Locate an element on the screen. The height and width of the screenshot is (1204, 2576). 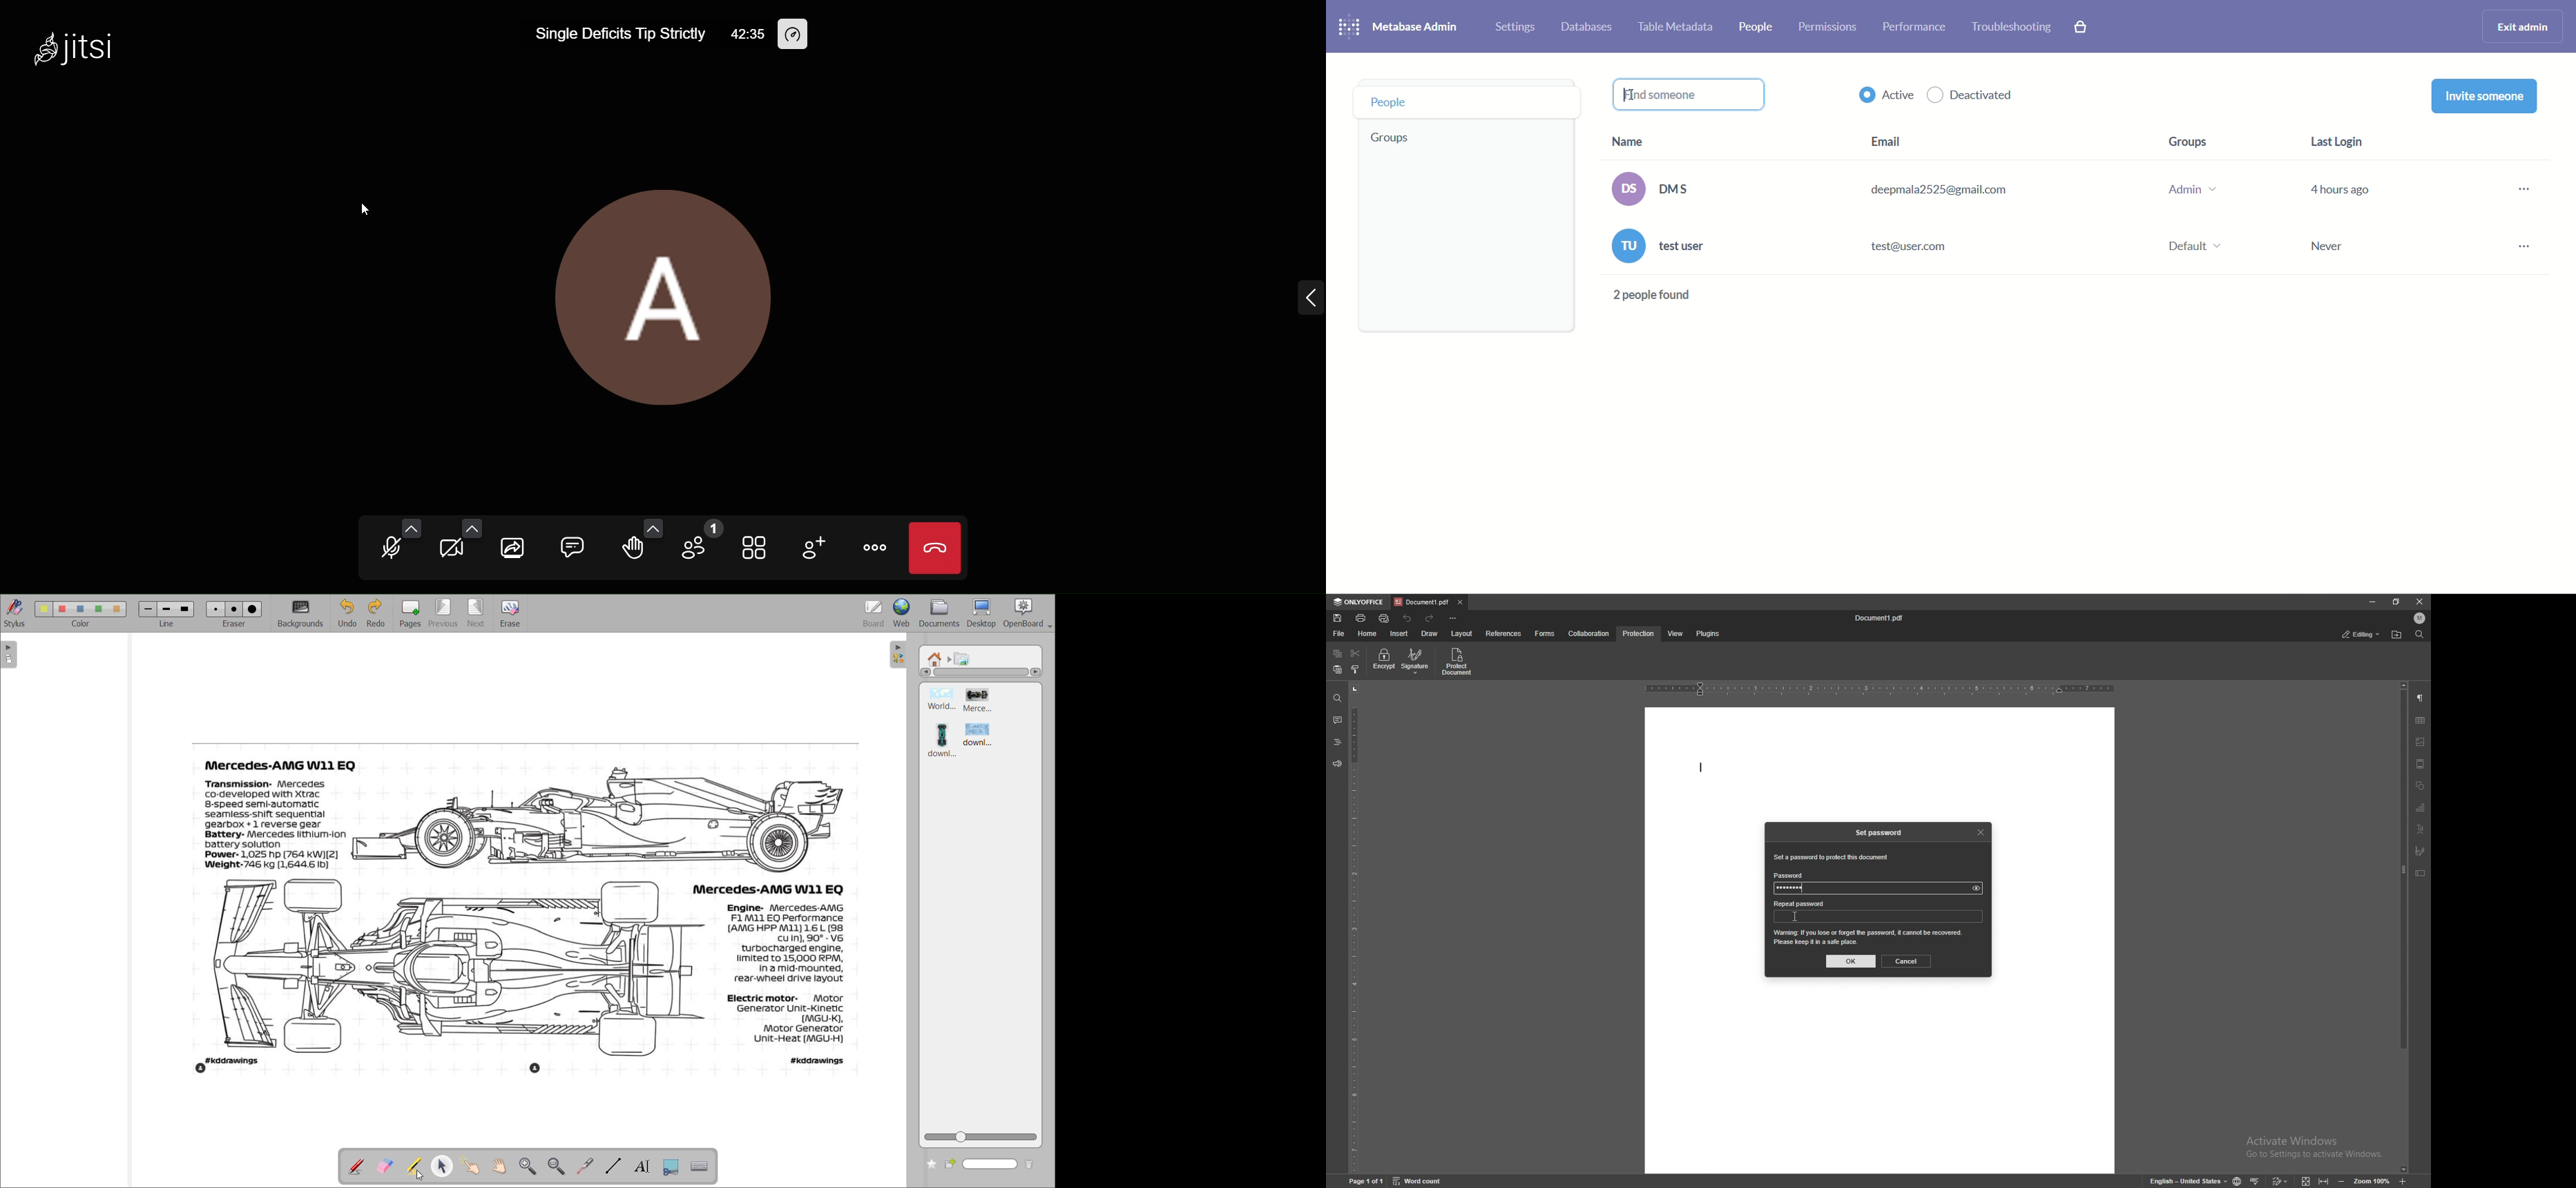
cancel is located at coordinates (1906, 961).